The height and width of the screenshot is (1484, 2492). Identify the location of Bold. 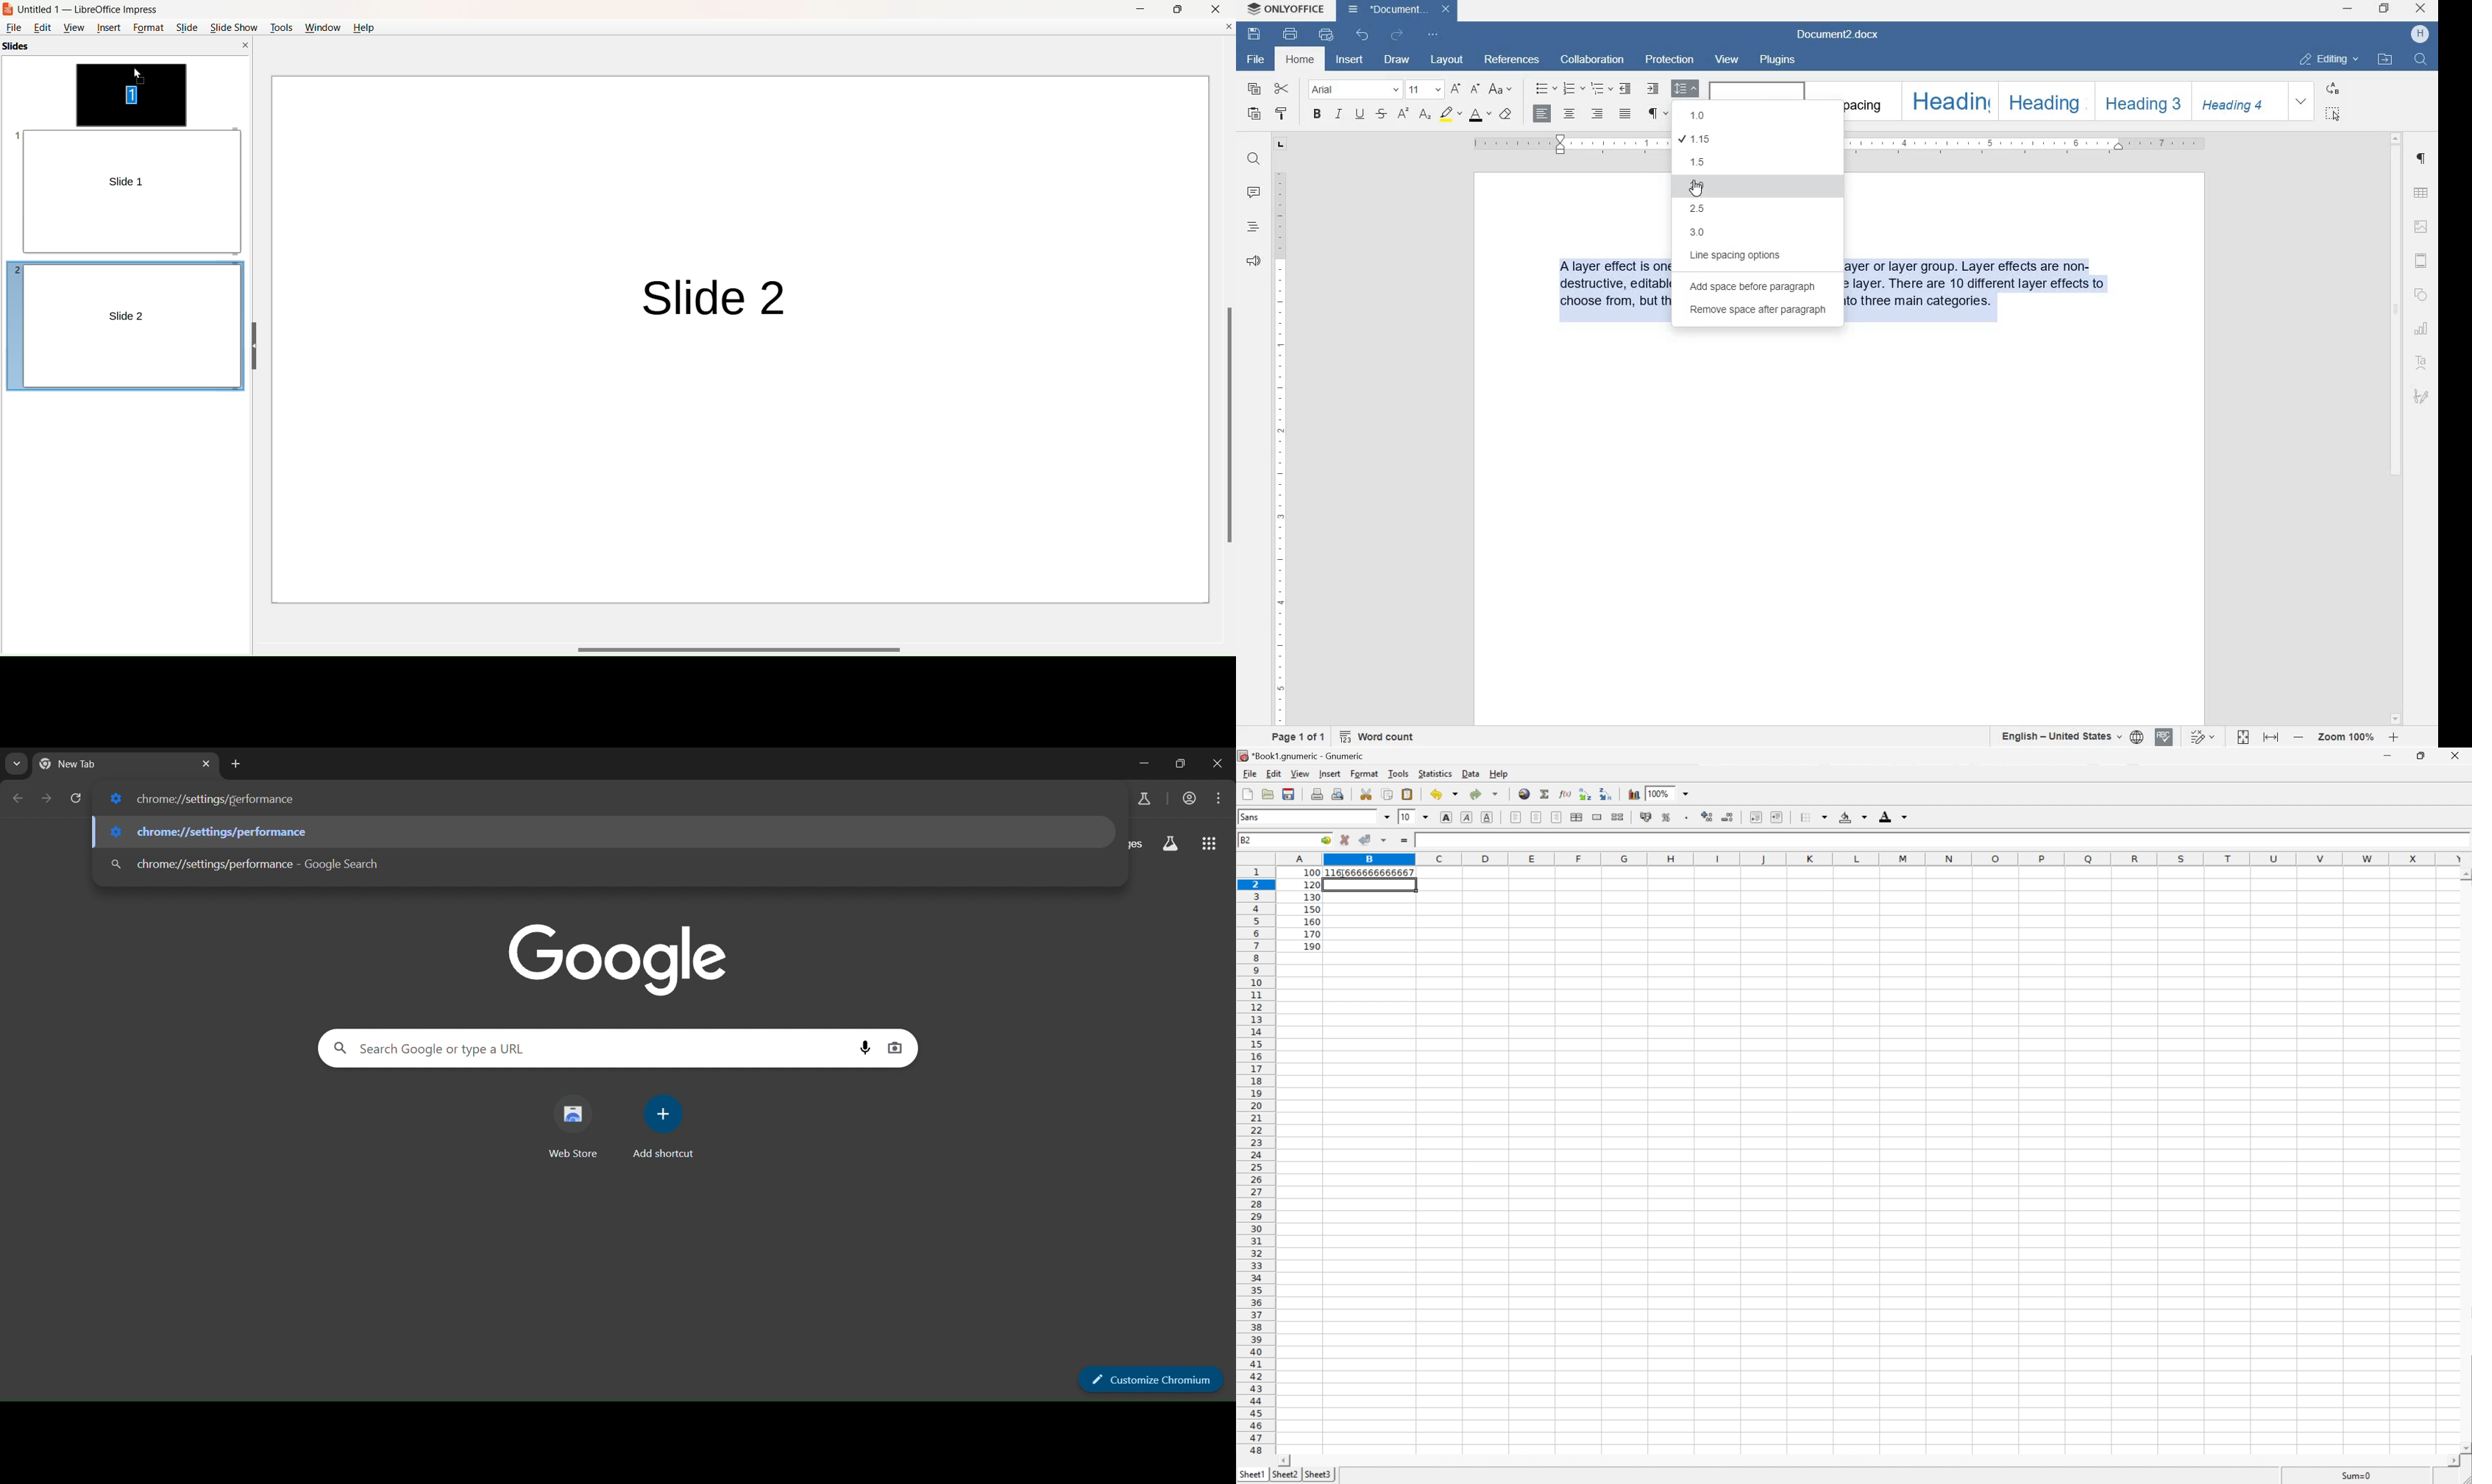
(1447, 819).